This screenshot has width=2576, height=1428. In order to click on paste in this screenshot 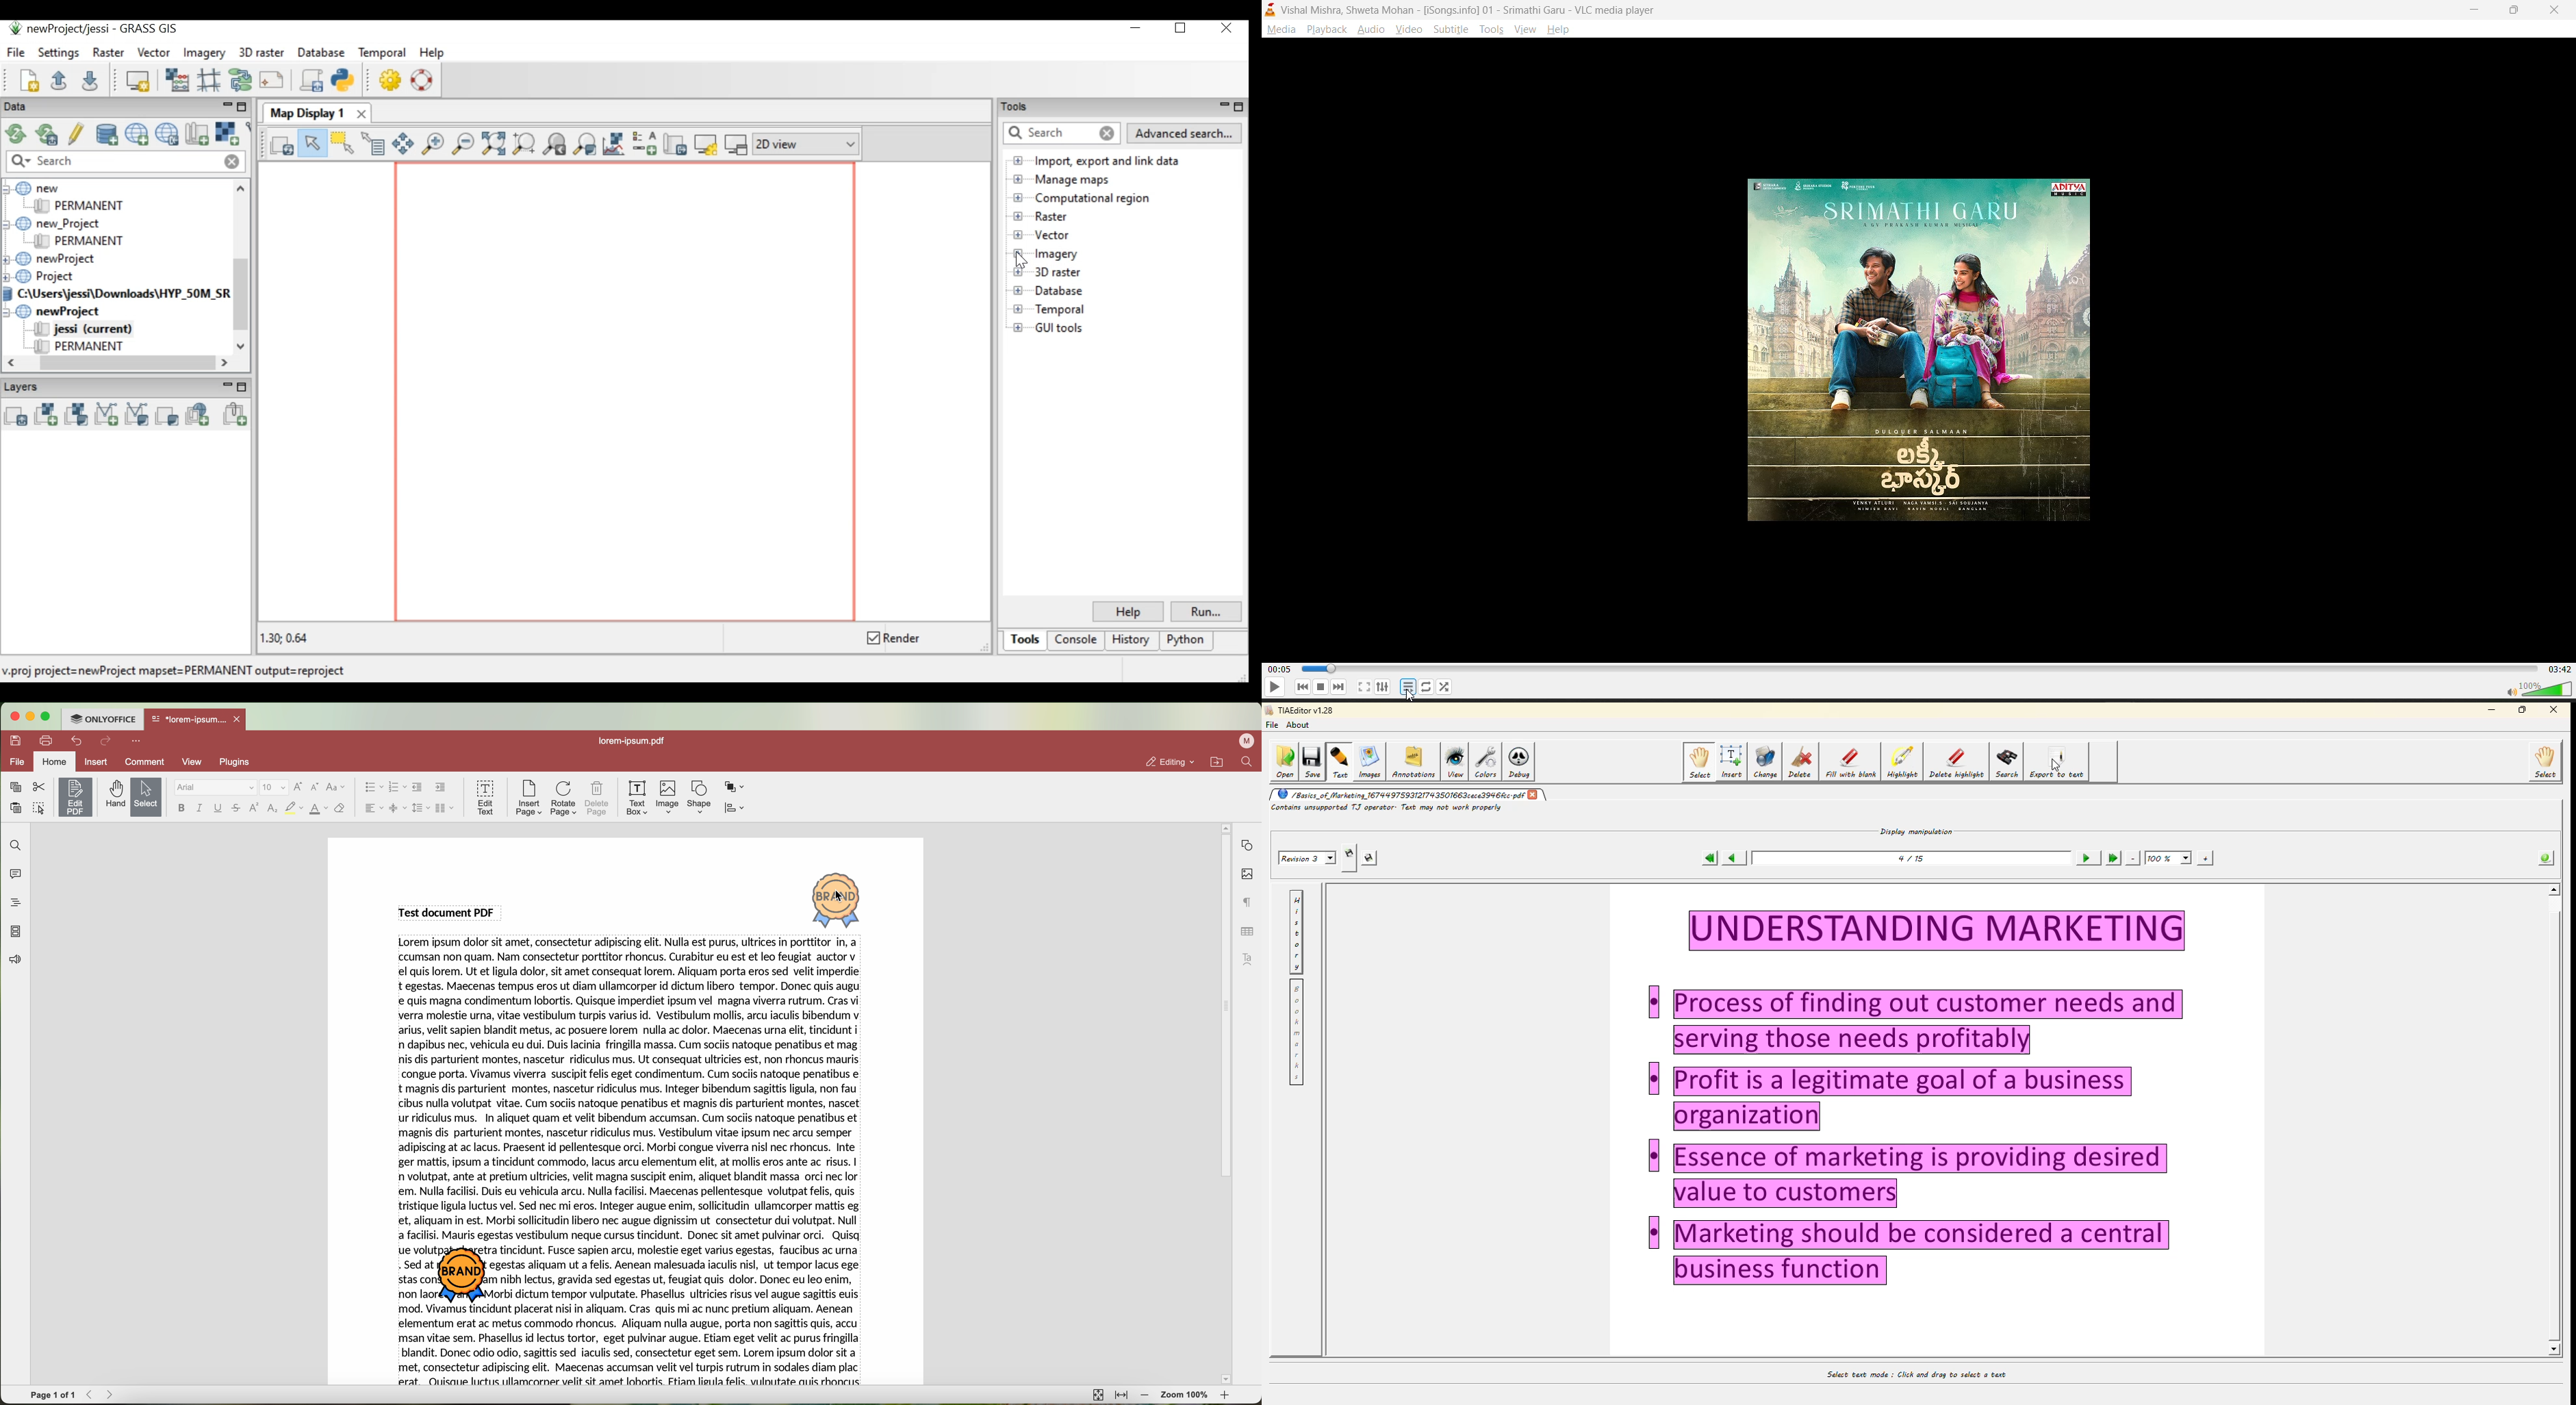, I will do `click(16, 808)`.